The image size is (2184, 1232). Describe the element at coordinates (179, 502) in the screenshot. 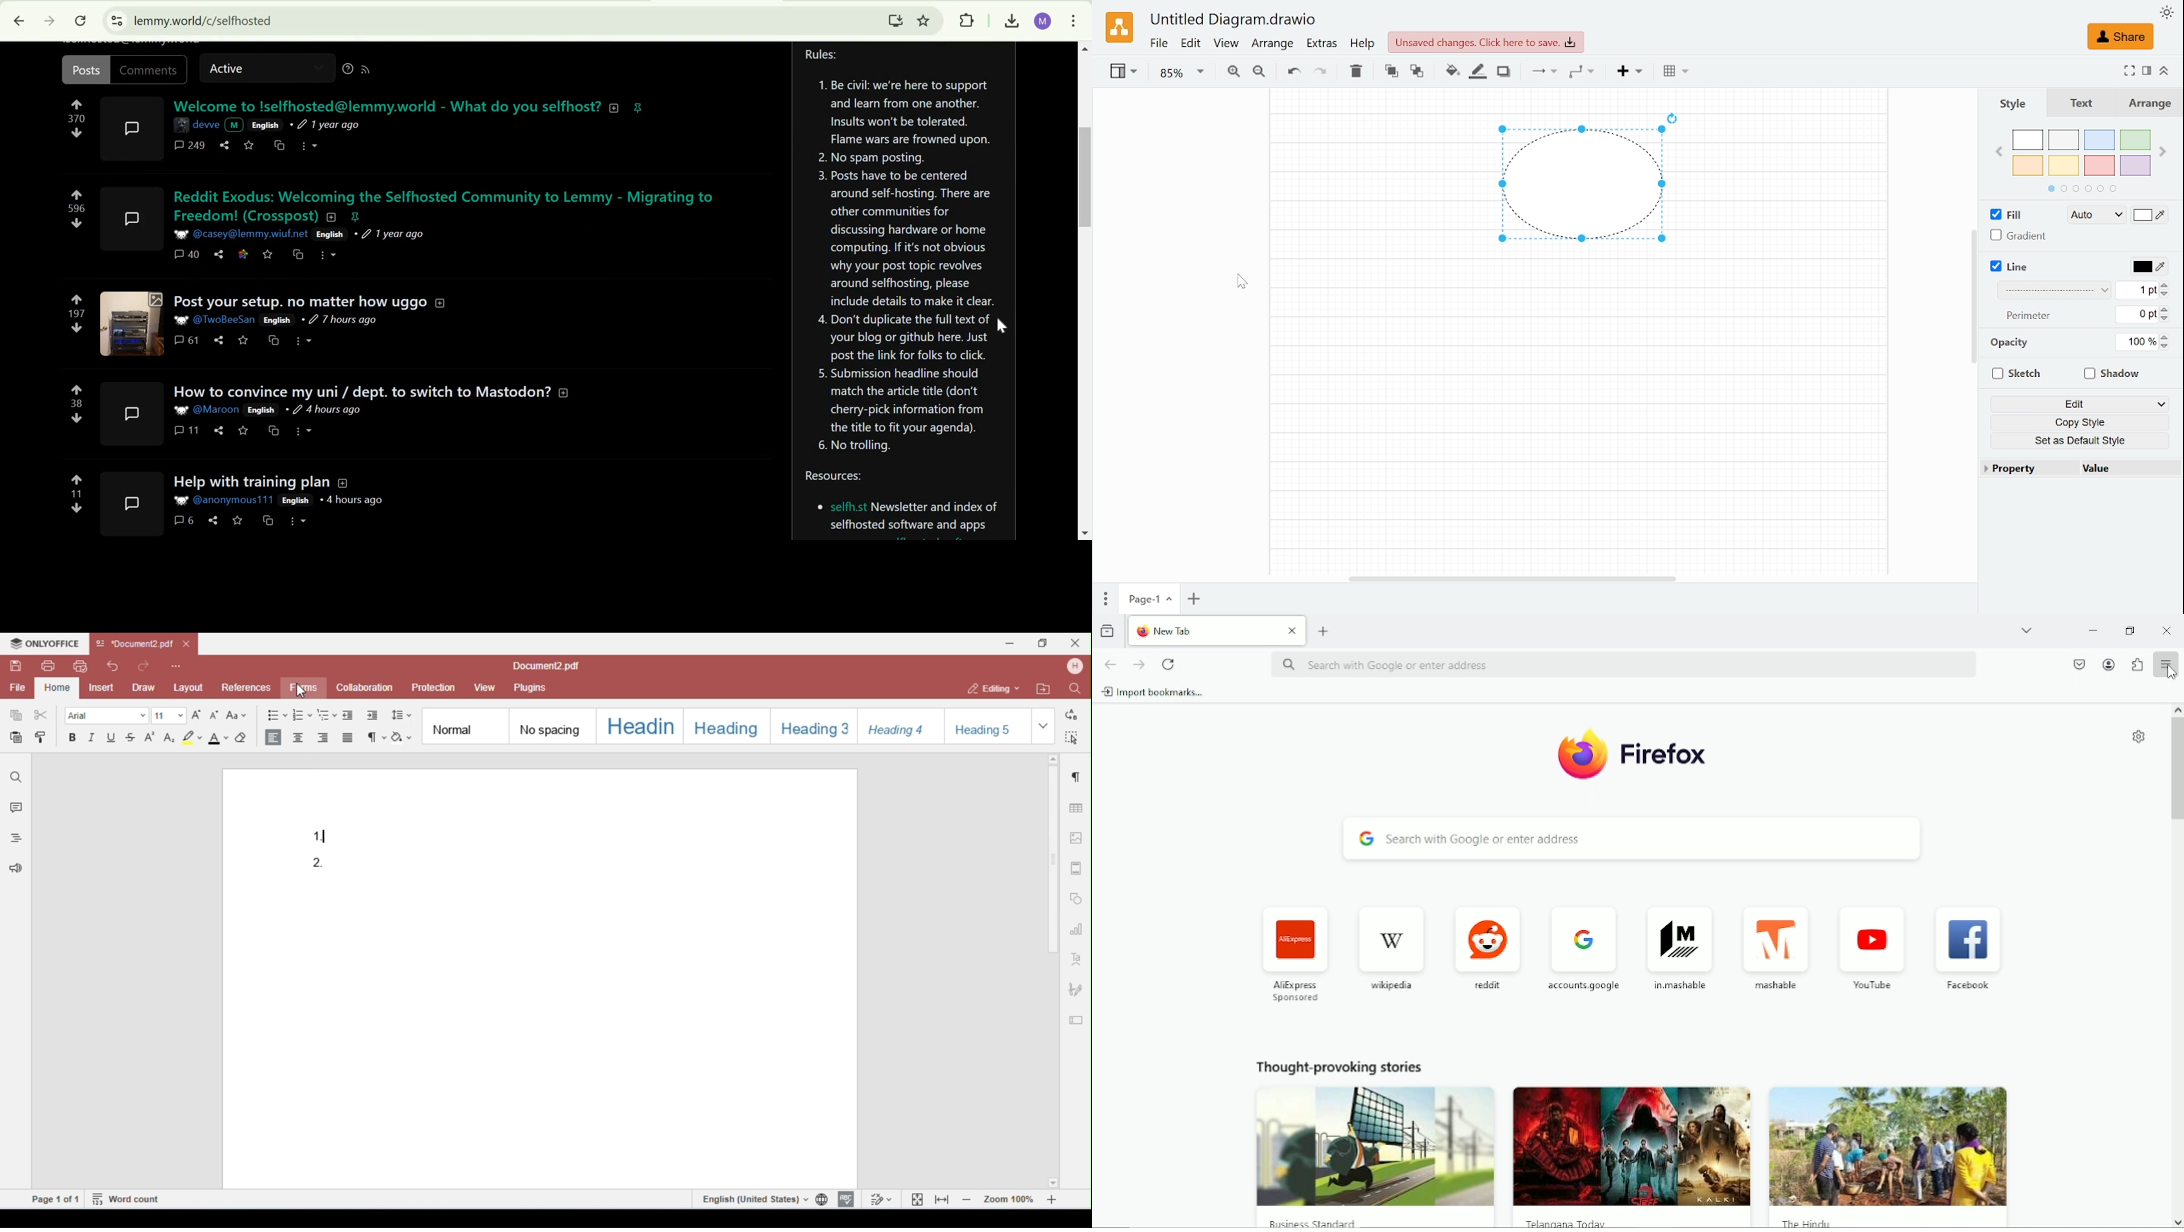

I see `image` at that location.